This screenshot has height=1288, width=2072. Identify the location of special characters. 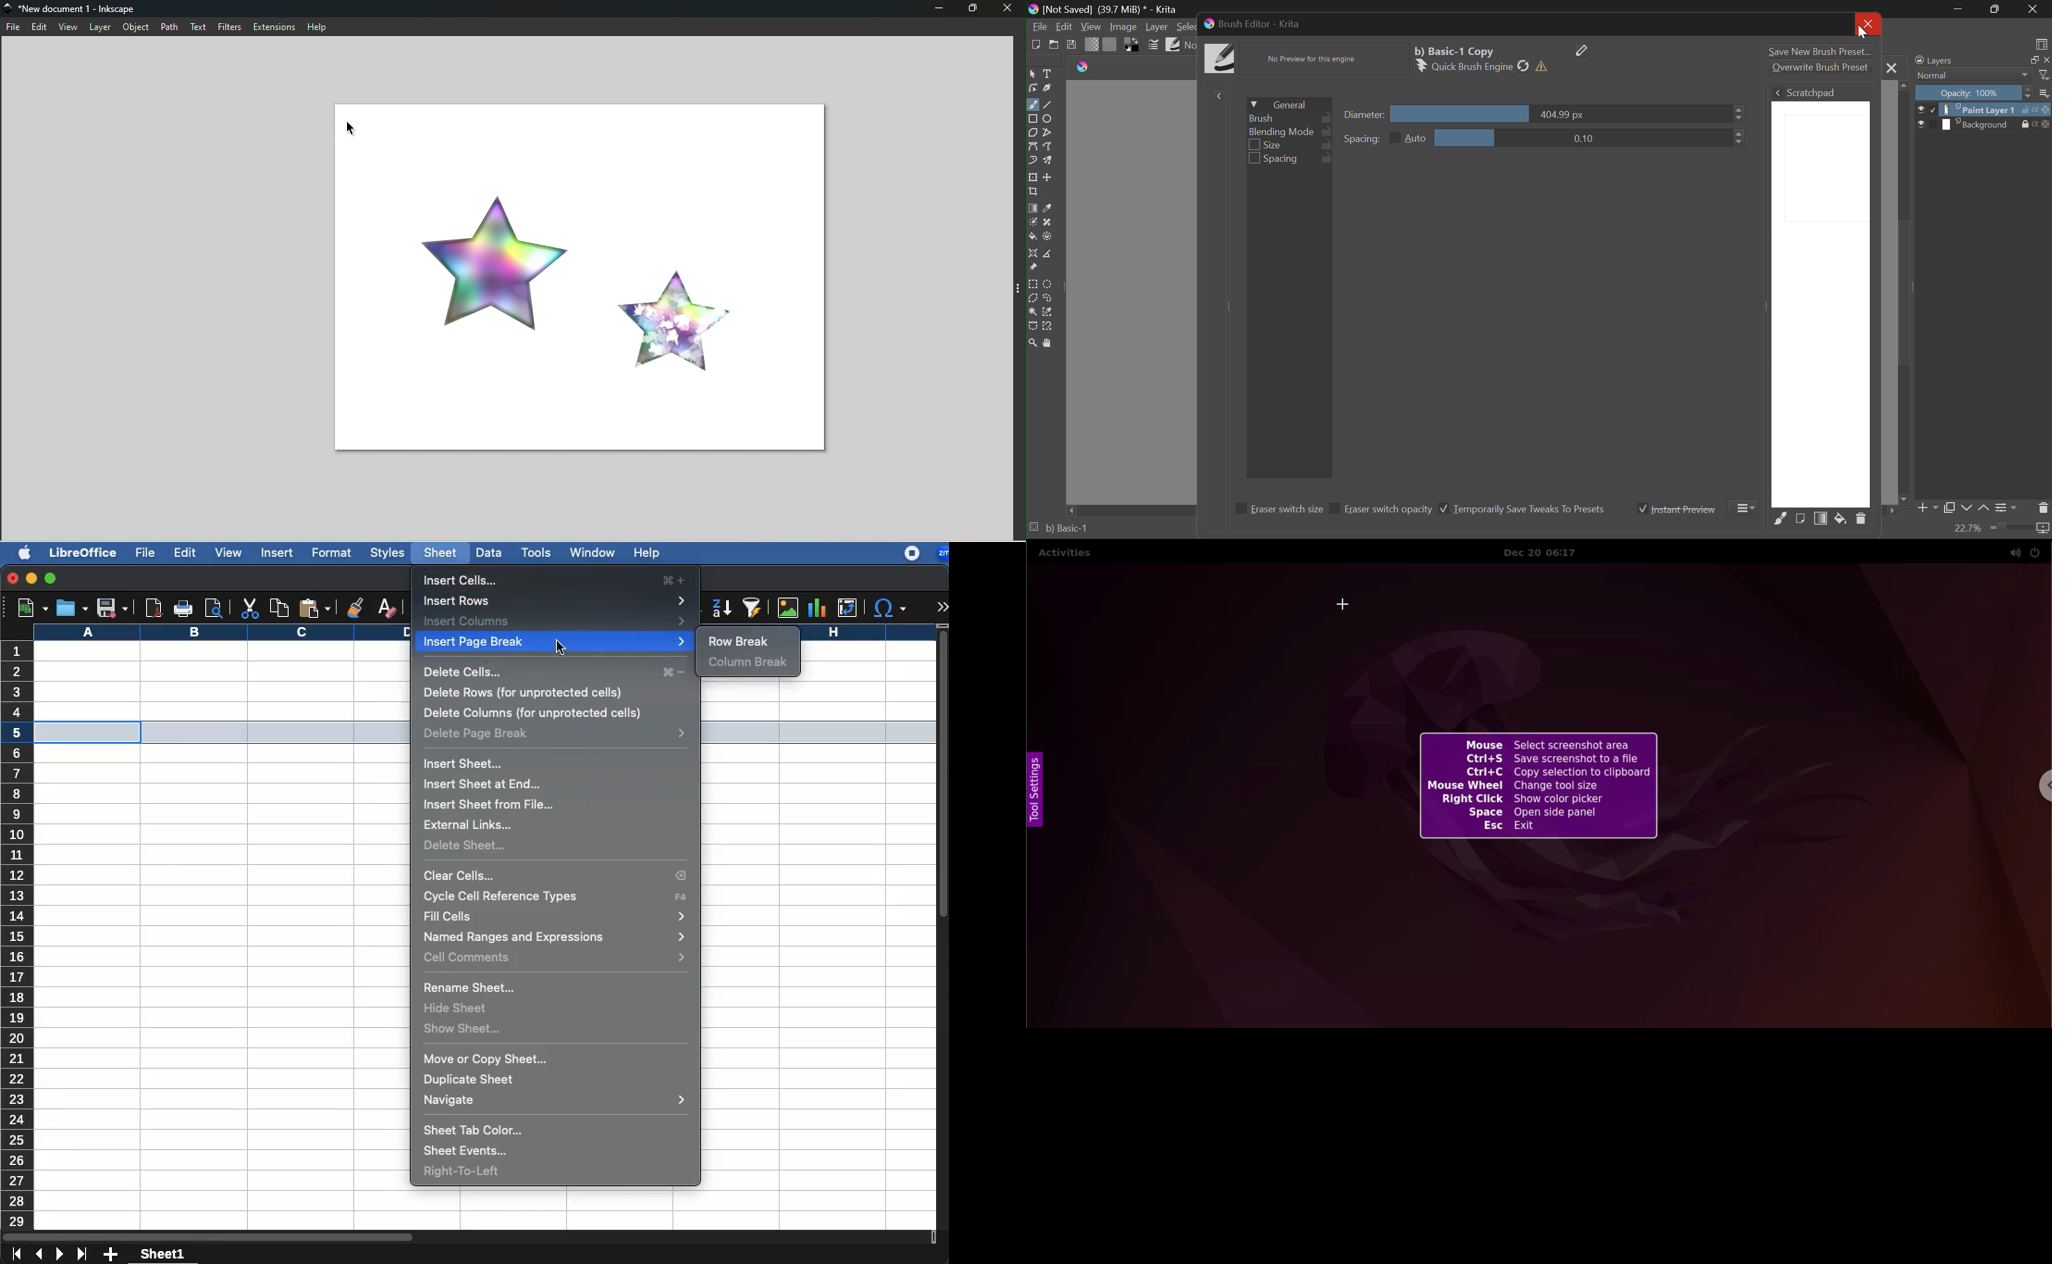
(890, 609).